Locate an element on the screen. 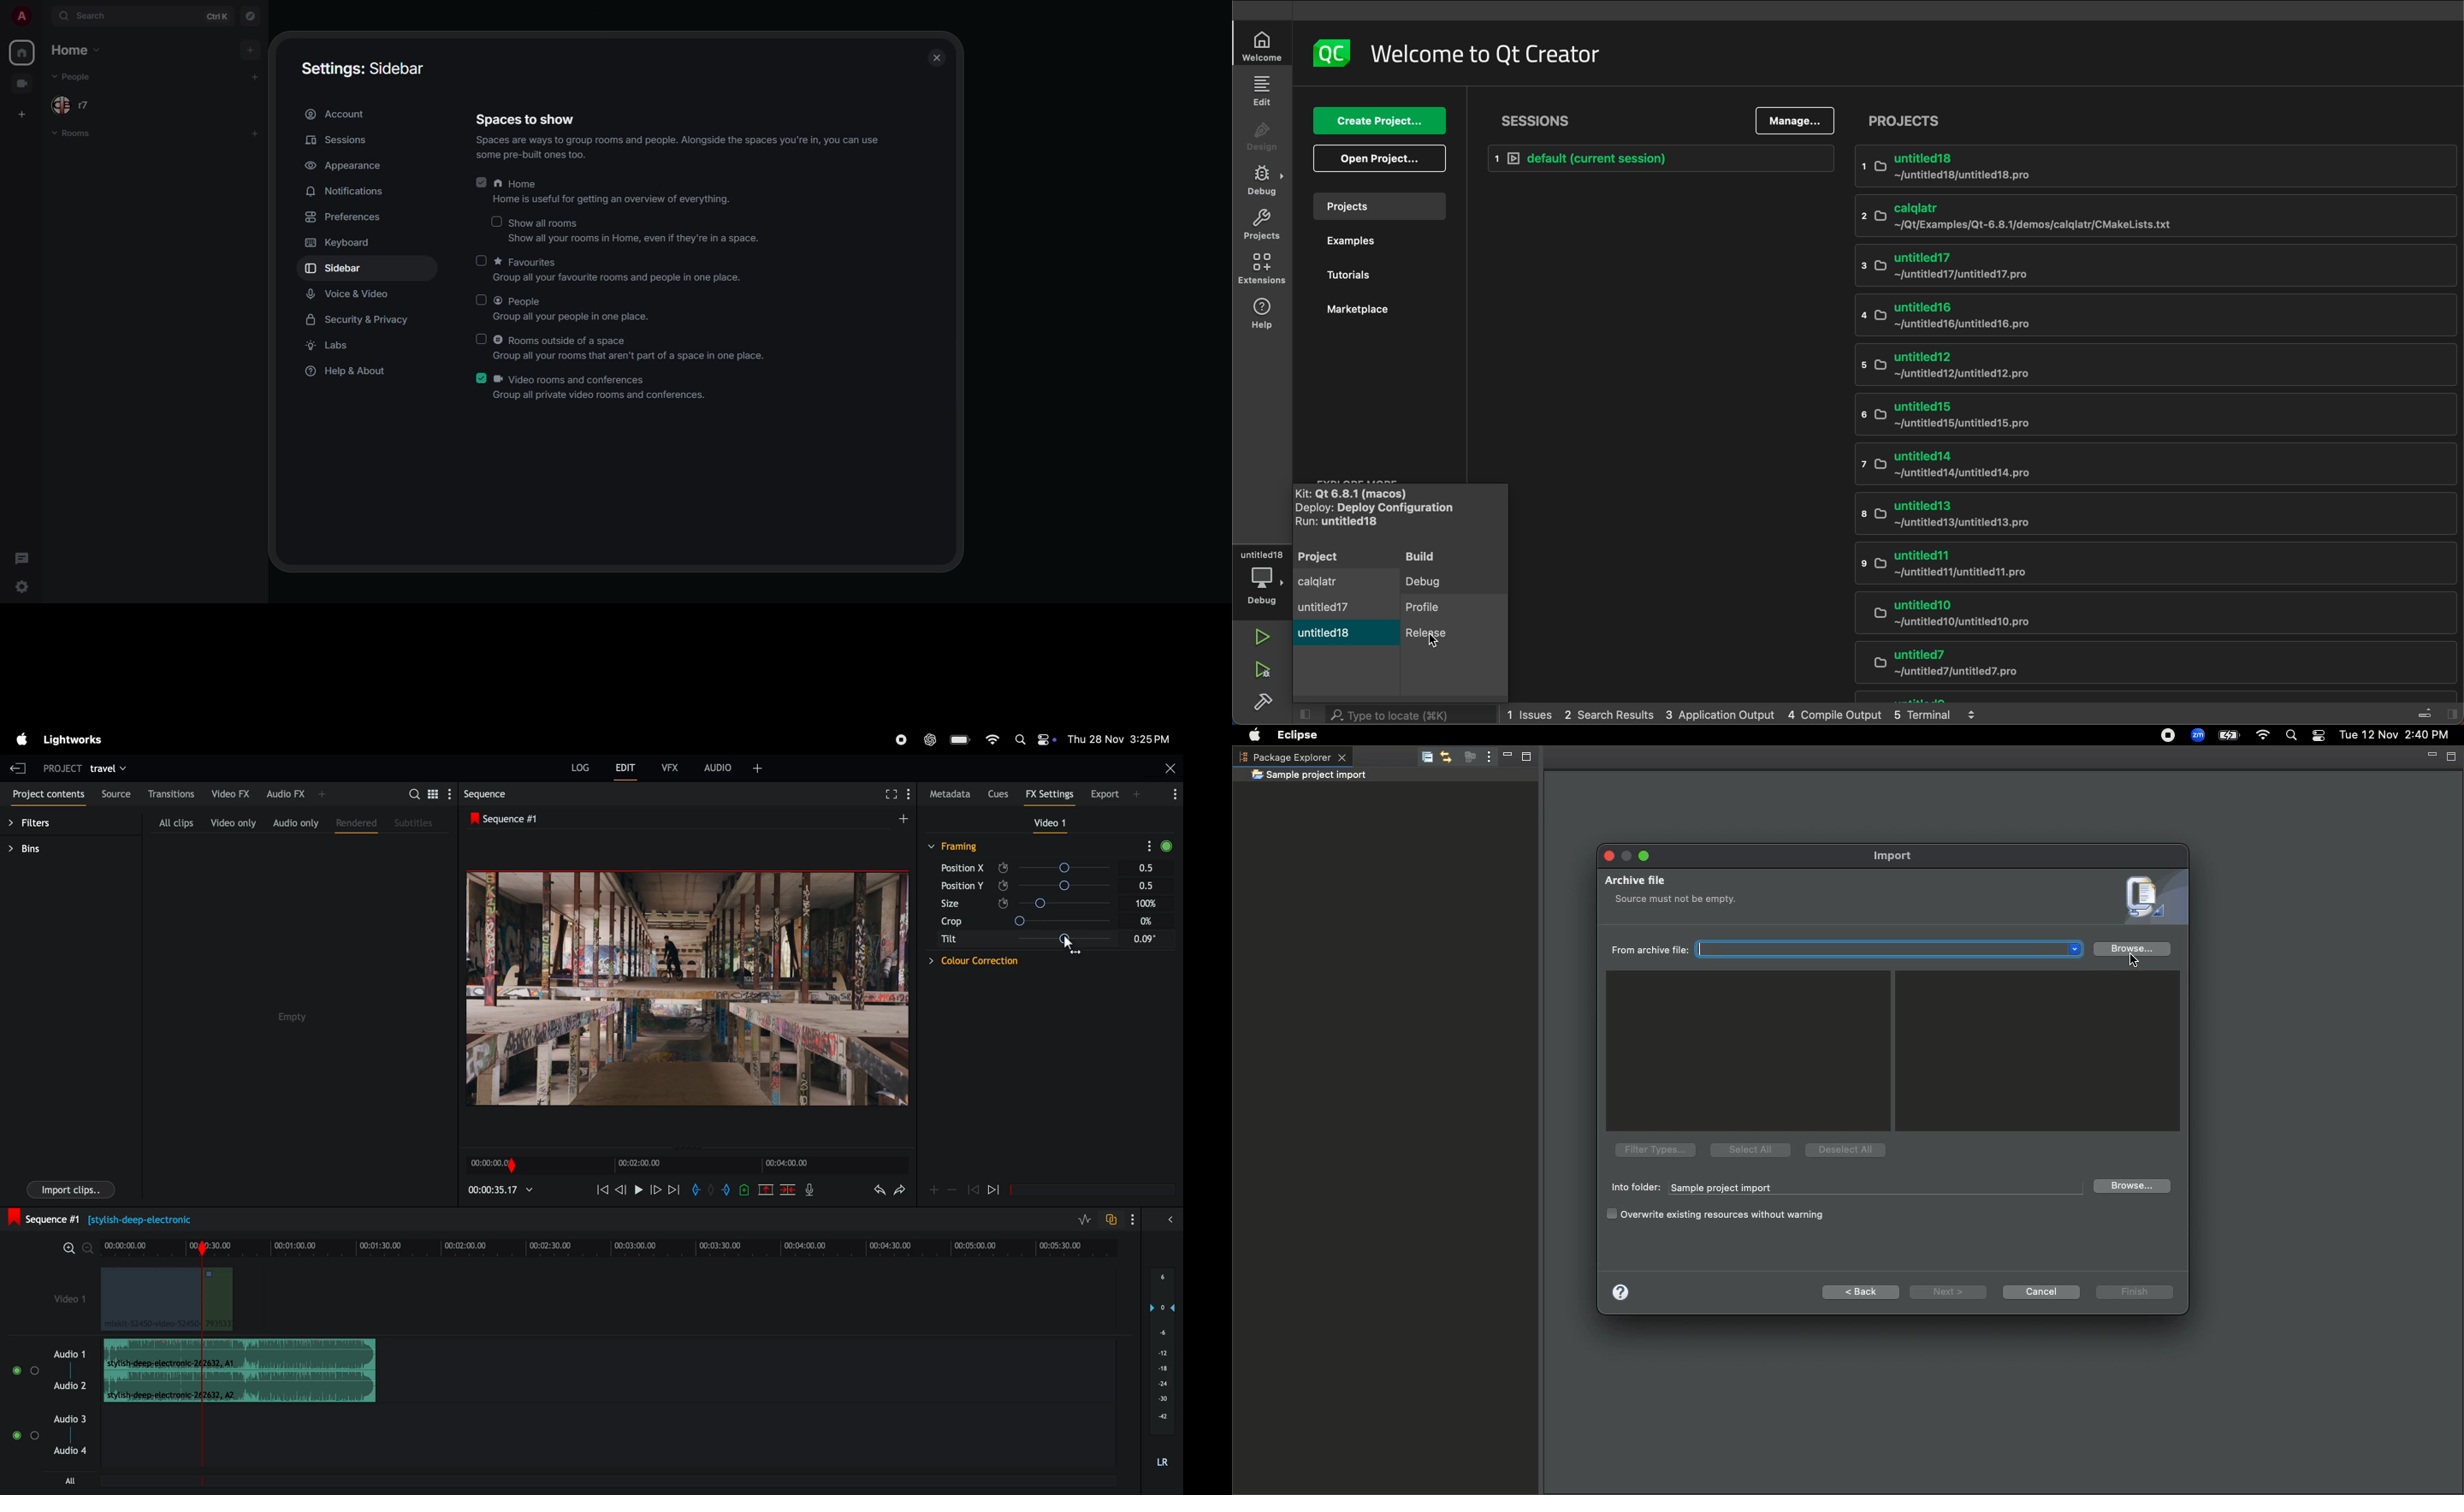  next frame is located at coordinates (655, 1191).